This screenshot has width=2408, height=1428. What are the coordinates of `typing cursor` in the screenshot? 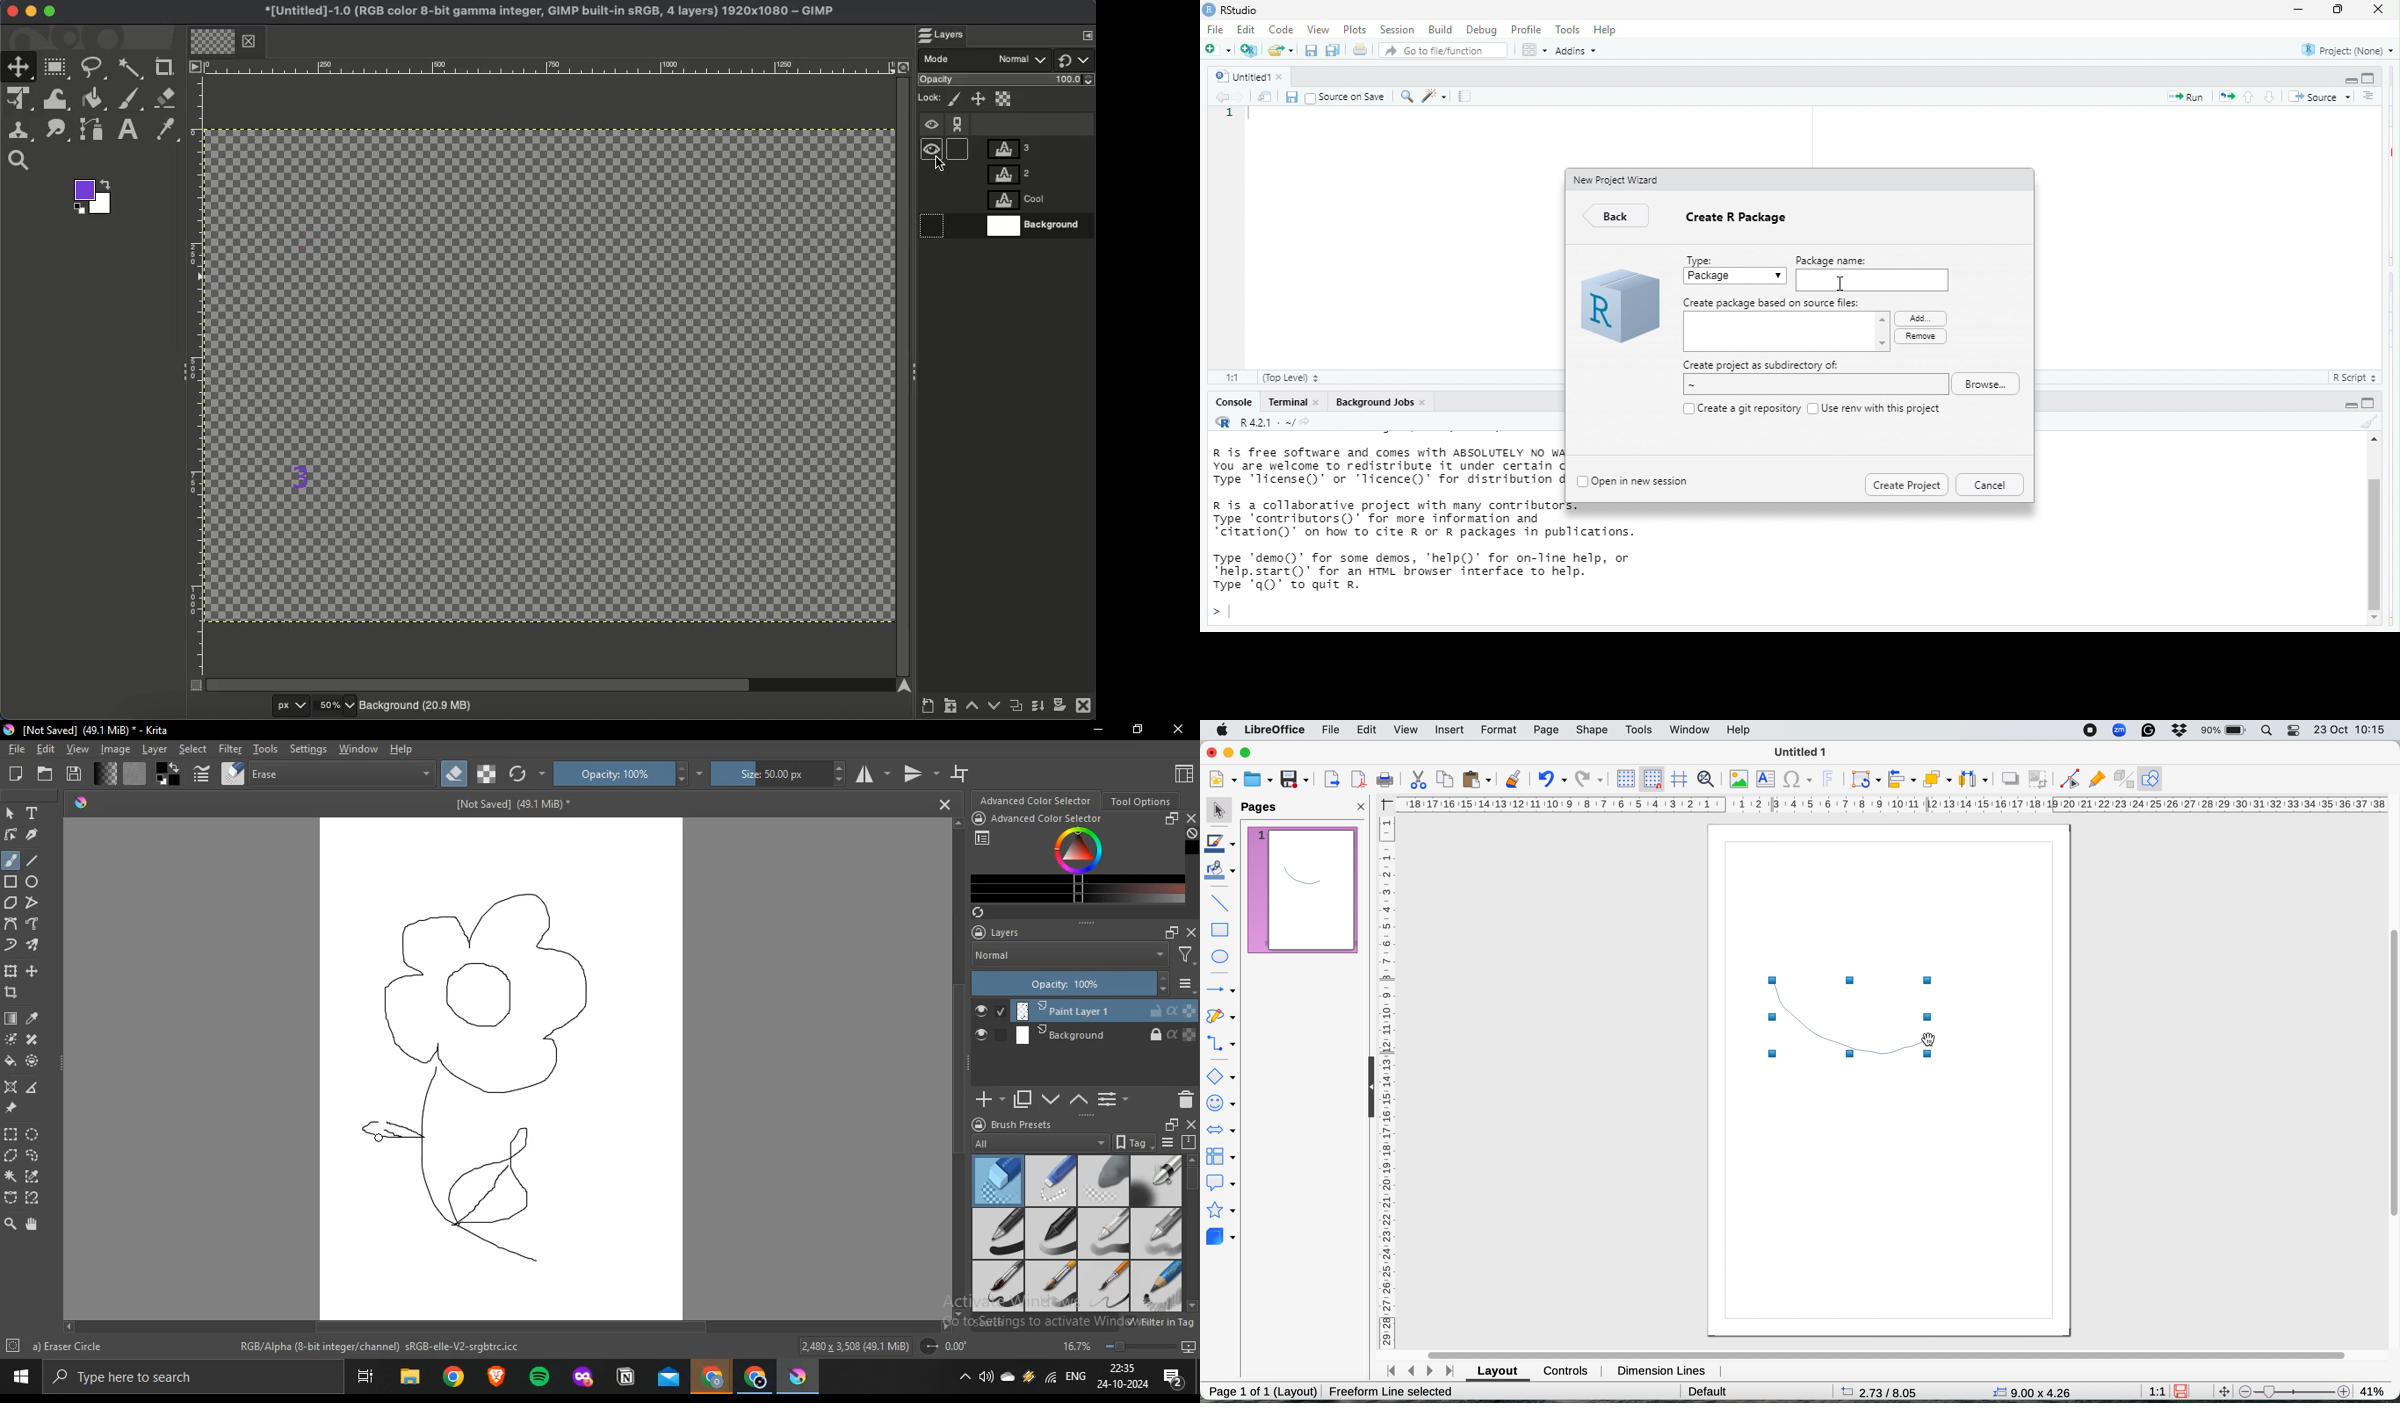 It's located at (1223, 612).